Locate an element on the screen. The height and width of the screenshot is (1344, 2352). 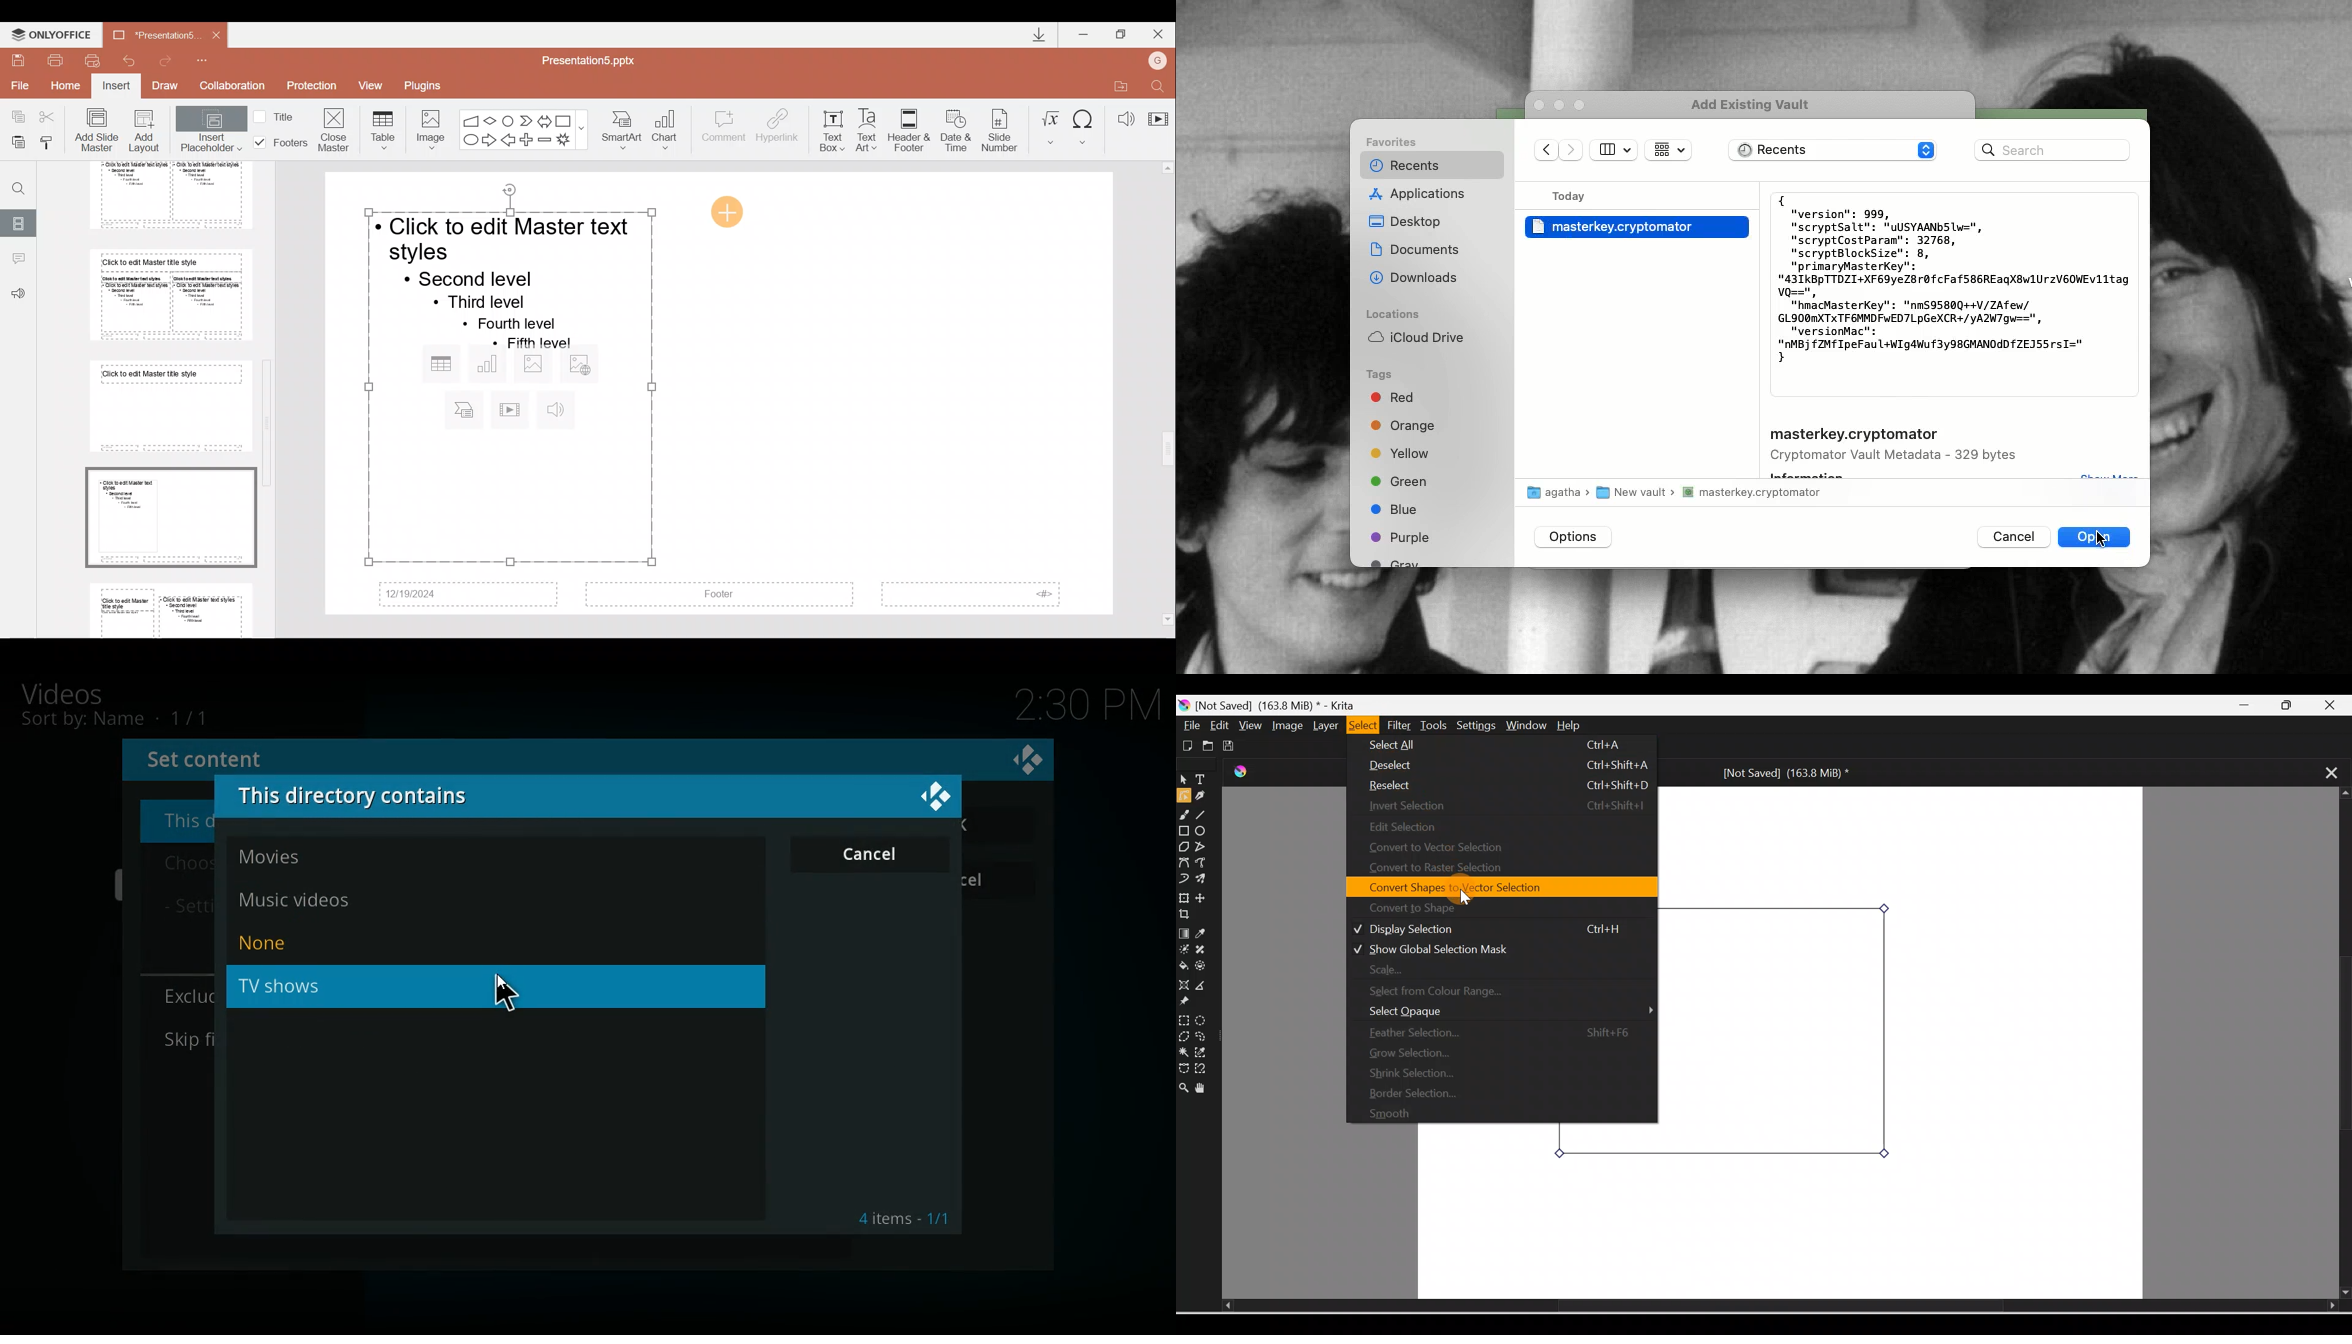
Slide 6 is located at coordinates (167, 295).